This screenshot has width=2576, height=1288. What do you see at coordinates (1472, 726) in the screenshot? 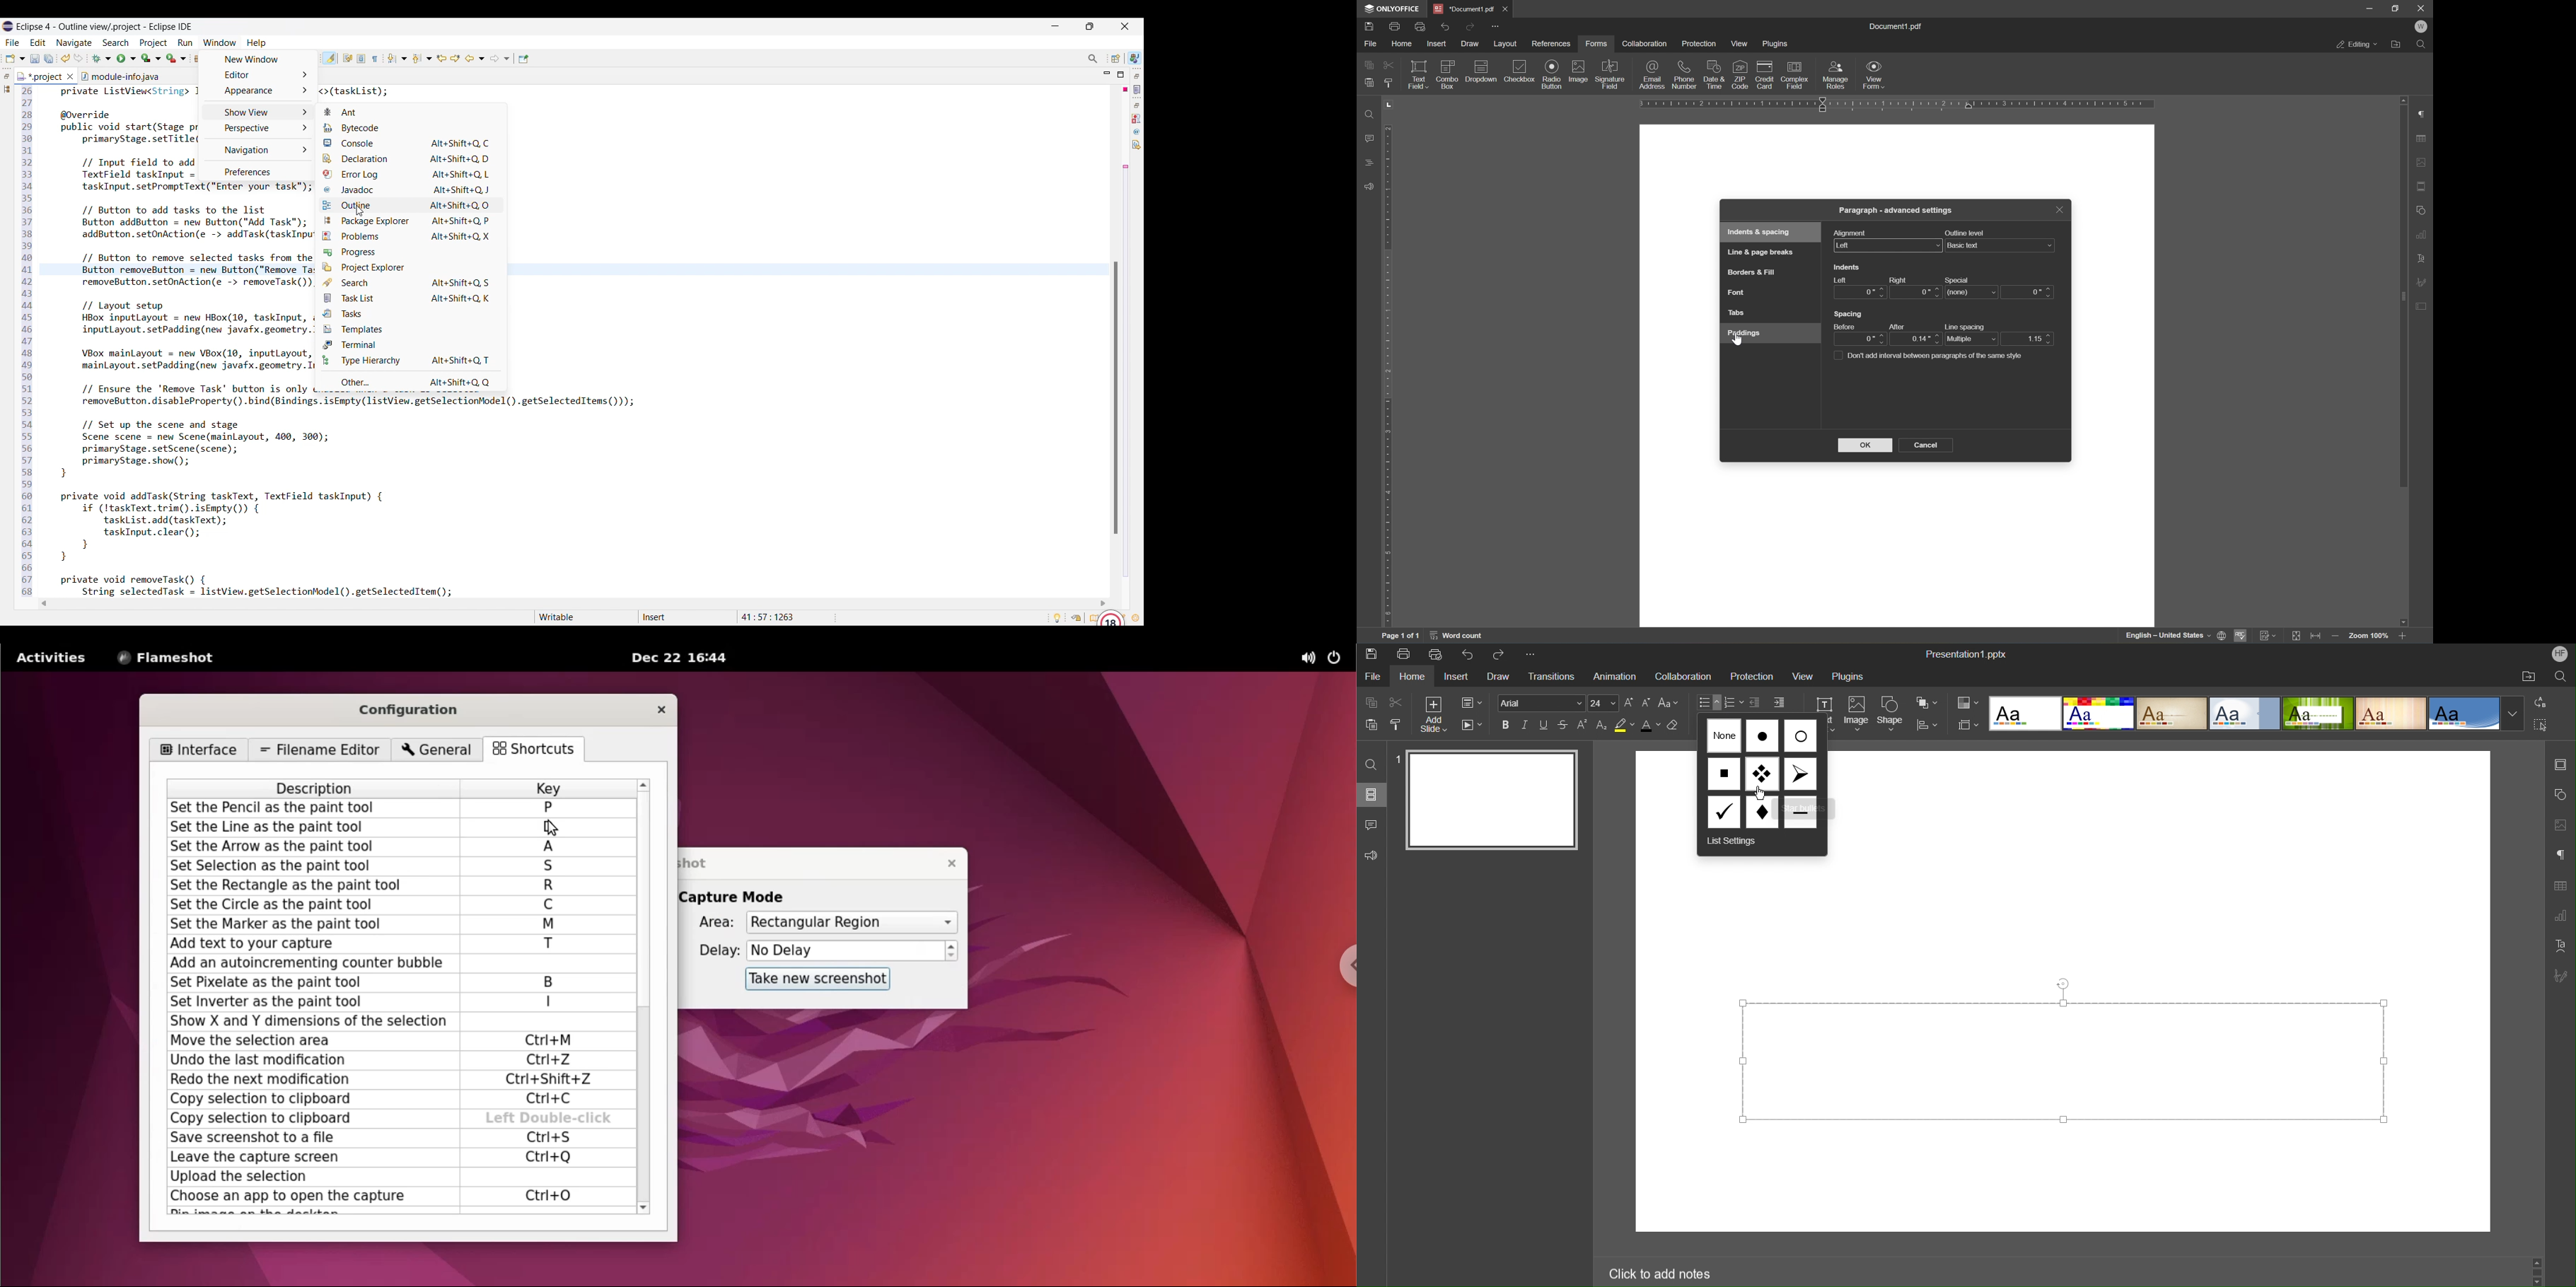
I see `Playback` at bounding box center [1472, 726].